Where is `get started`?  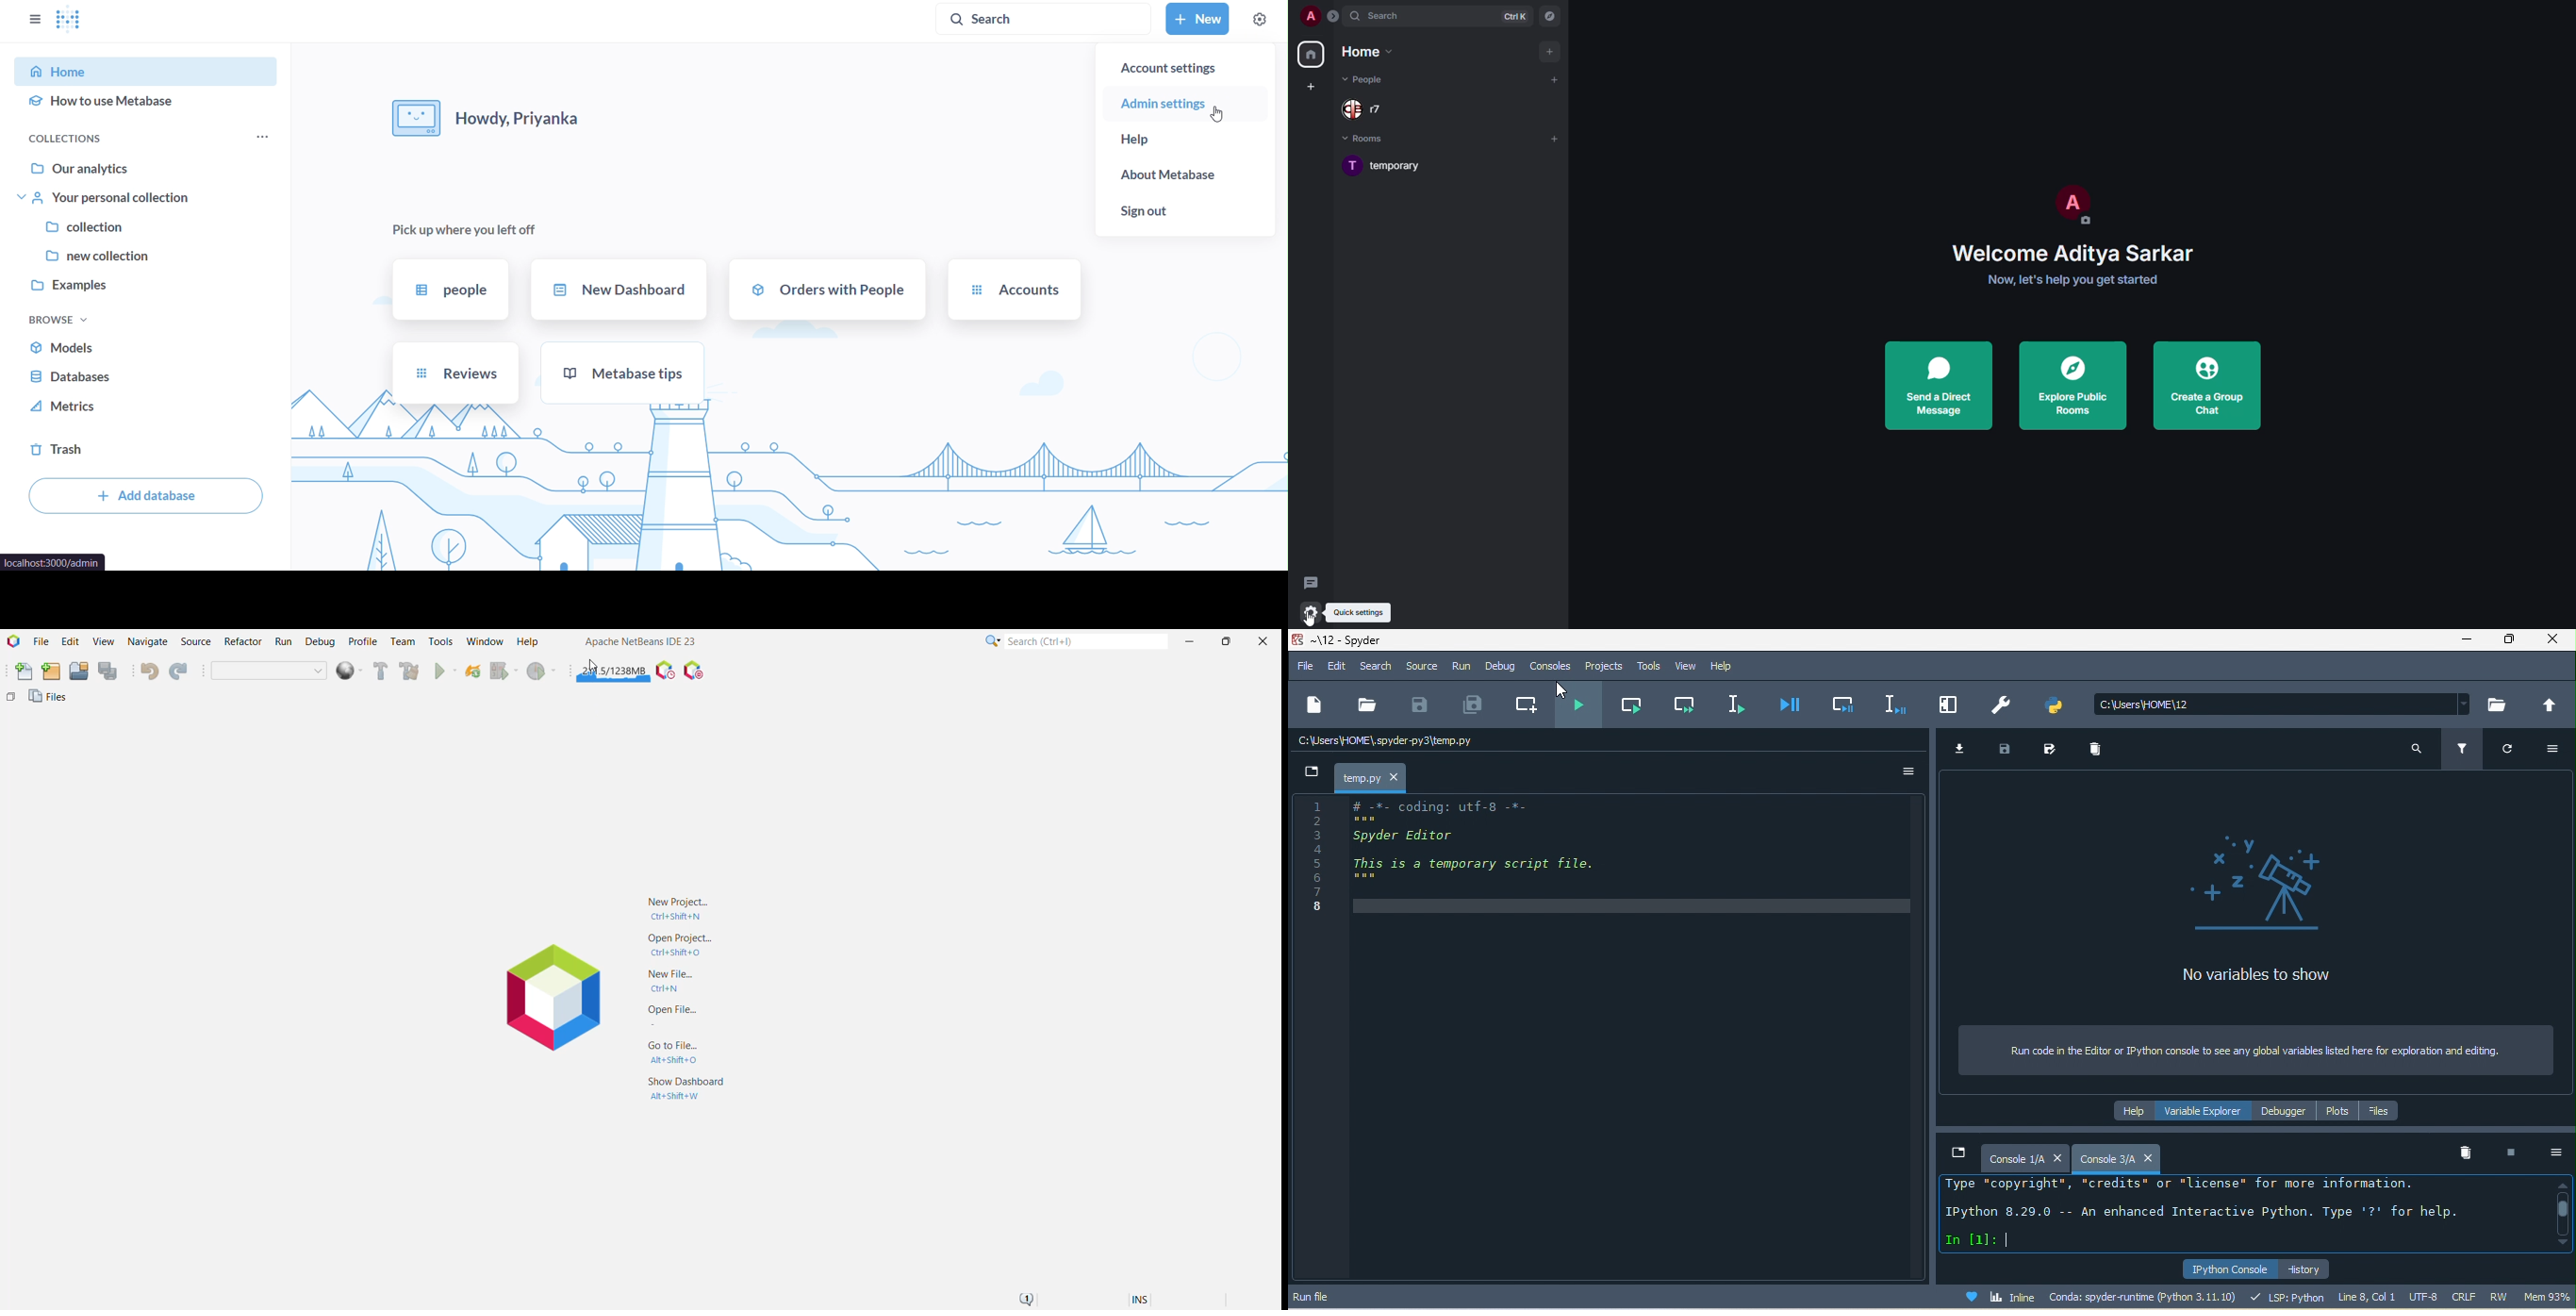
get started is located at coordinates (2070, 280).